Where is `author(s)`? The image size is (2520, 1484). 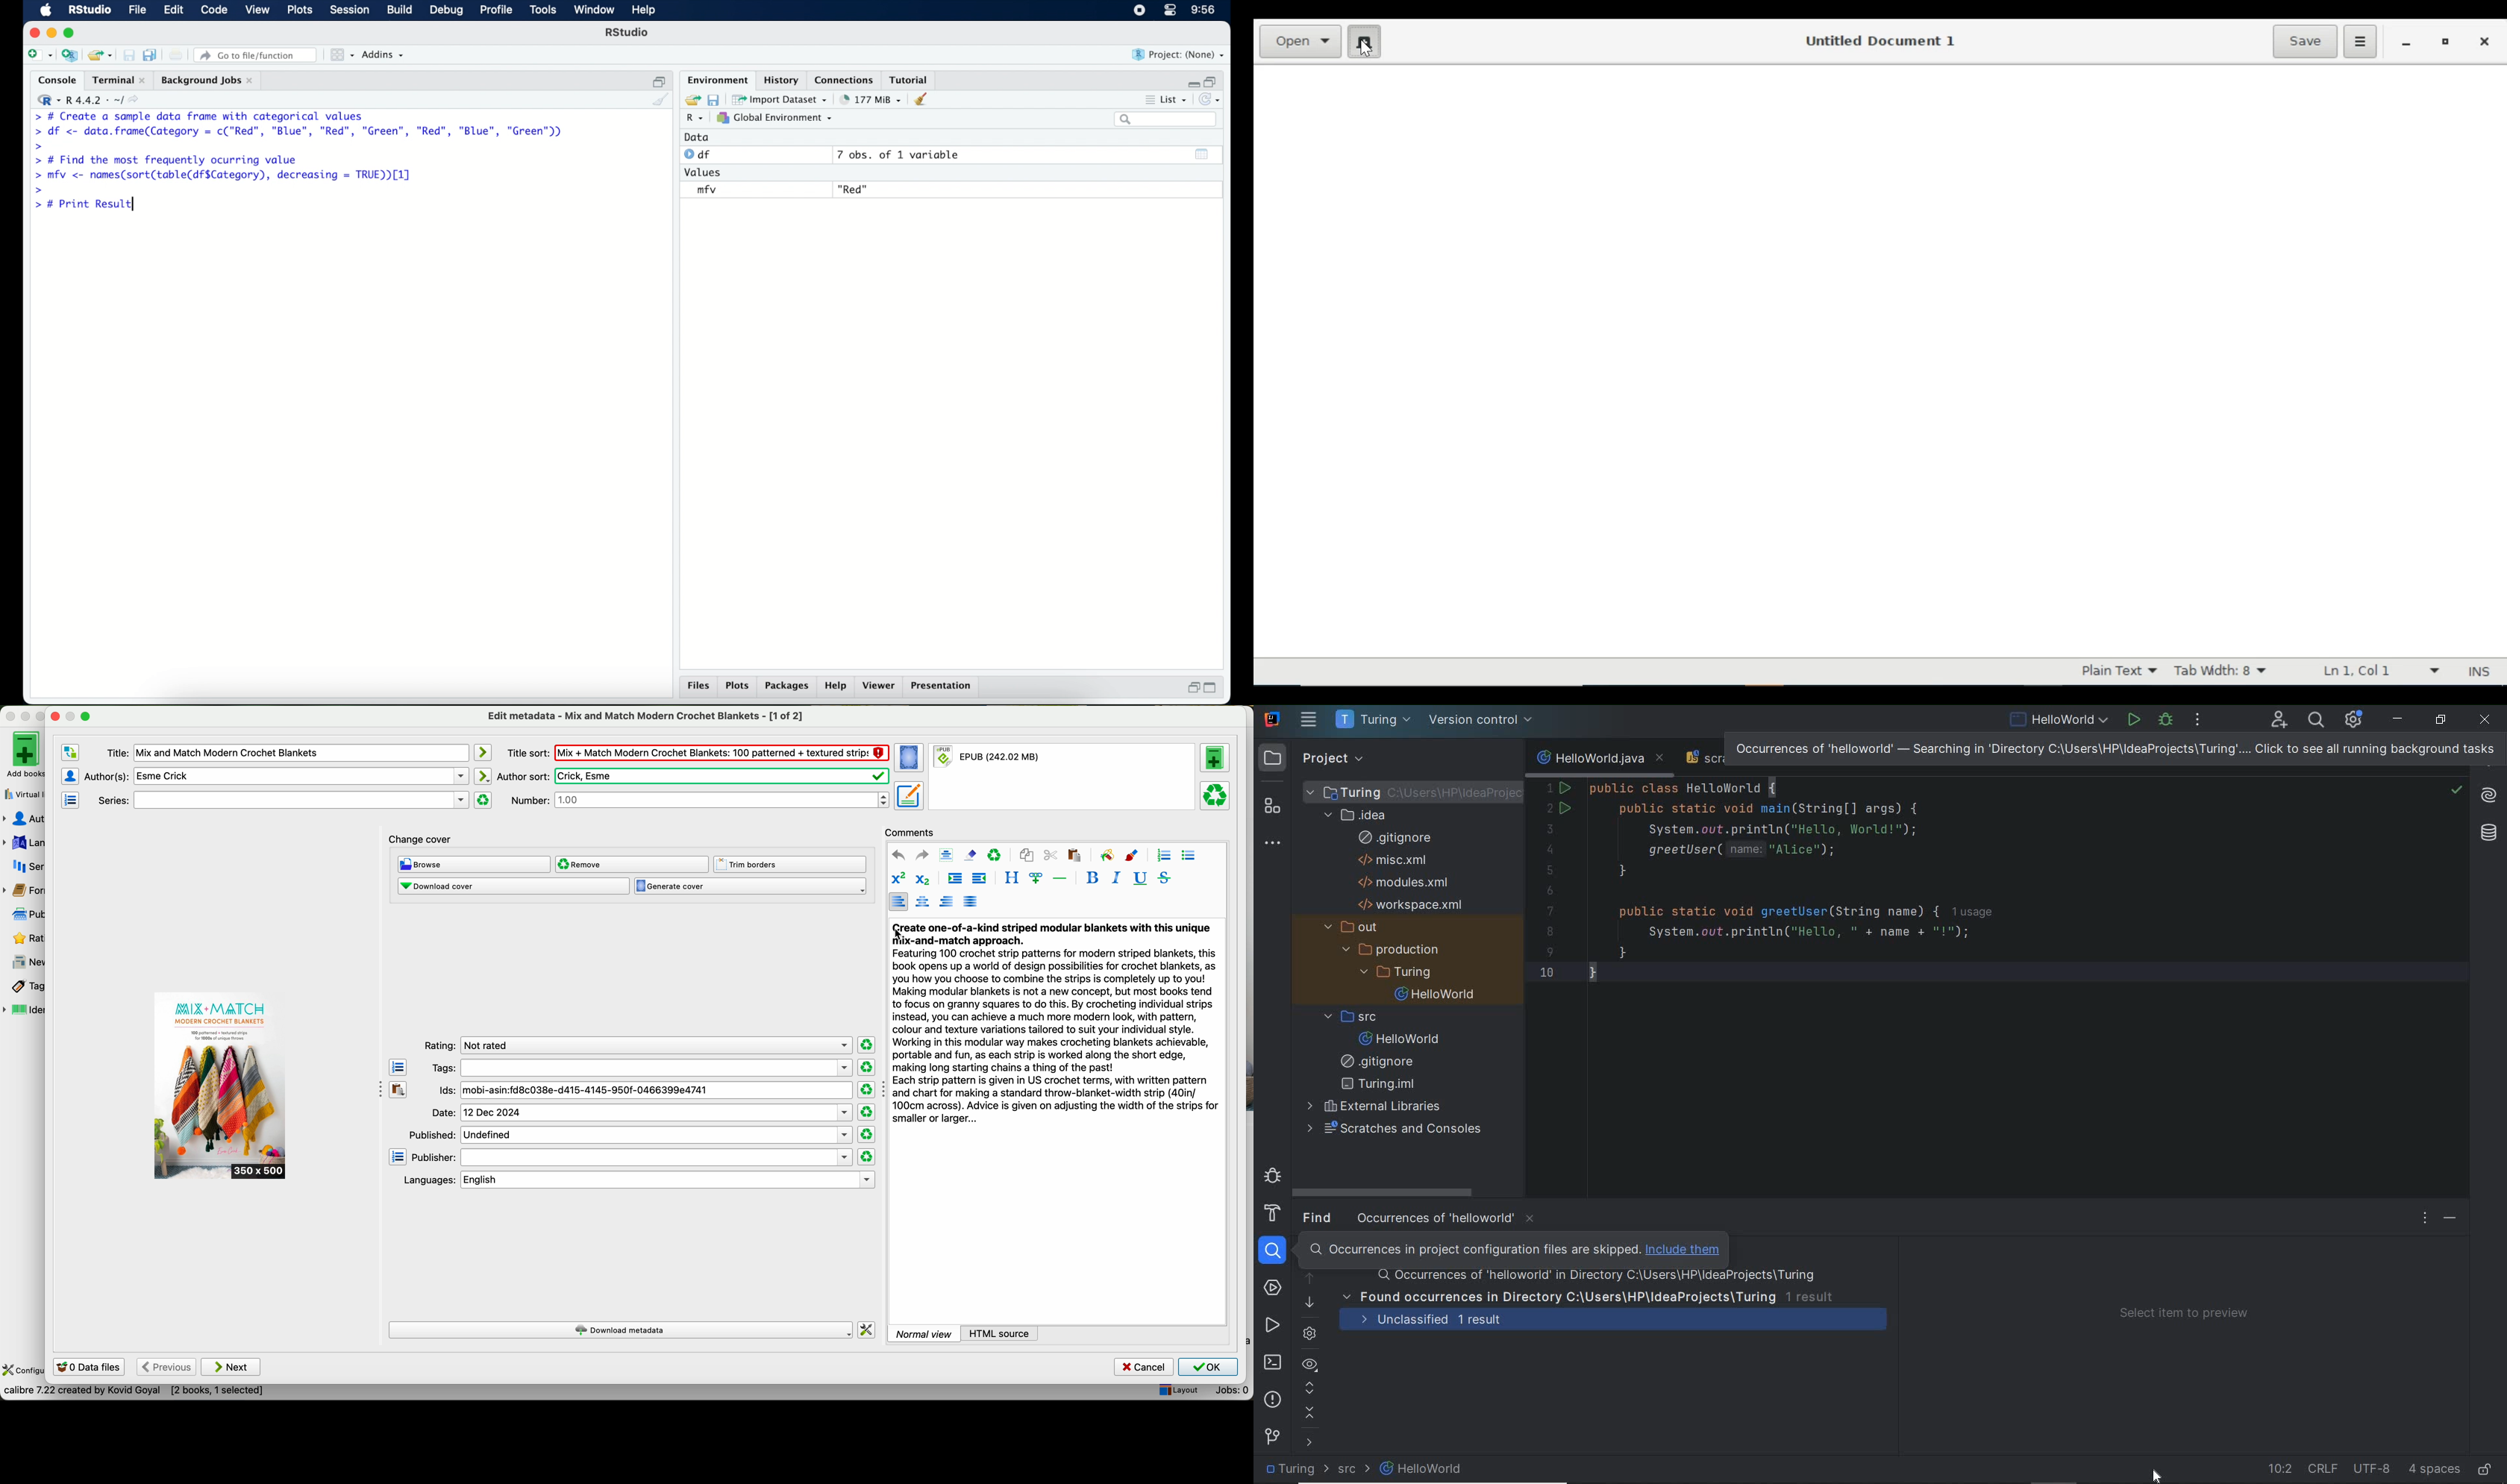
author(s) is located at coordinates (276, 776).